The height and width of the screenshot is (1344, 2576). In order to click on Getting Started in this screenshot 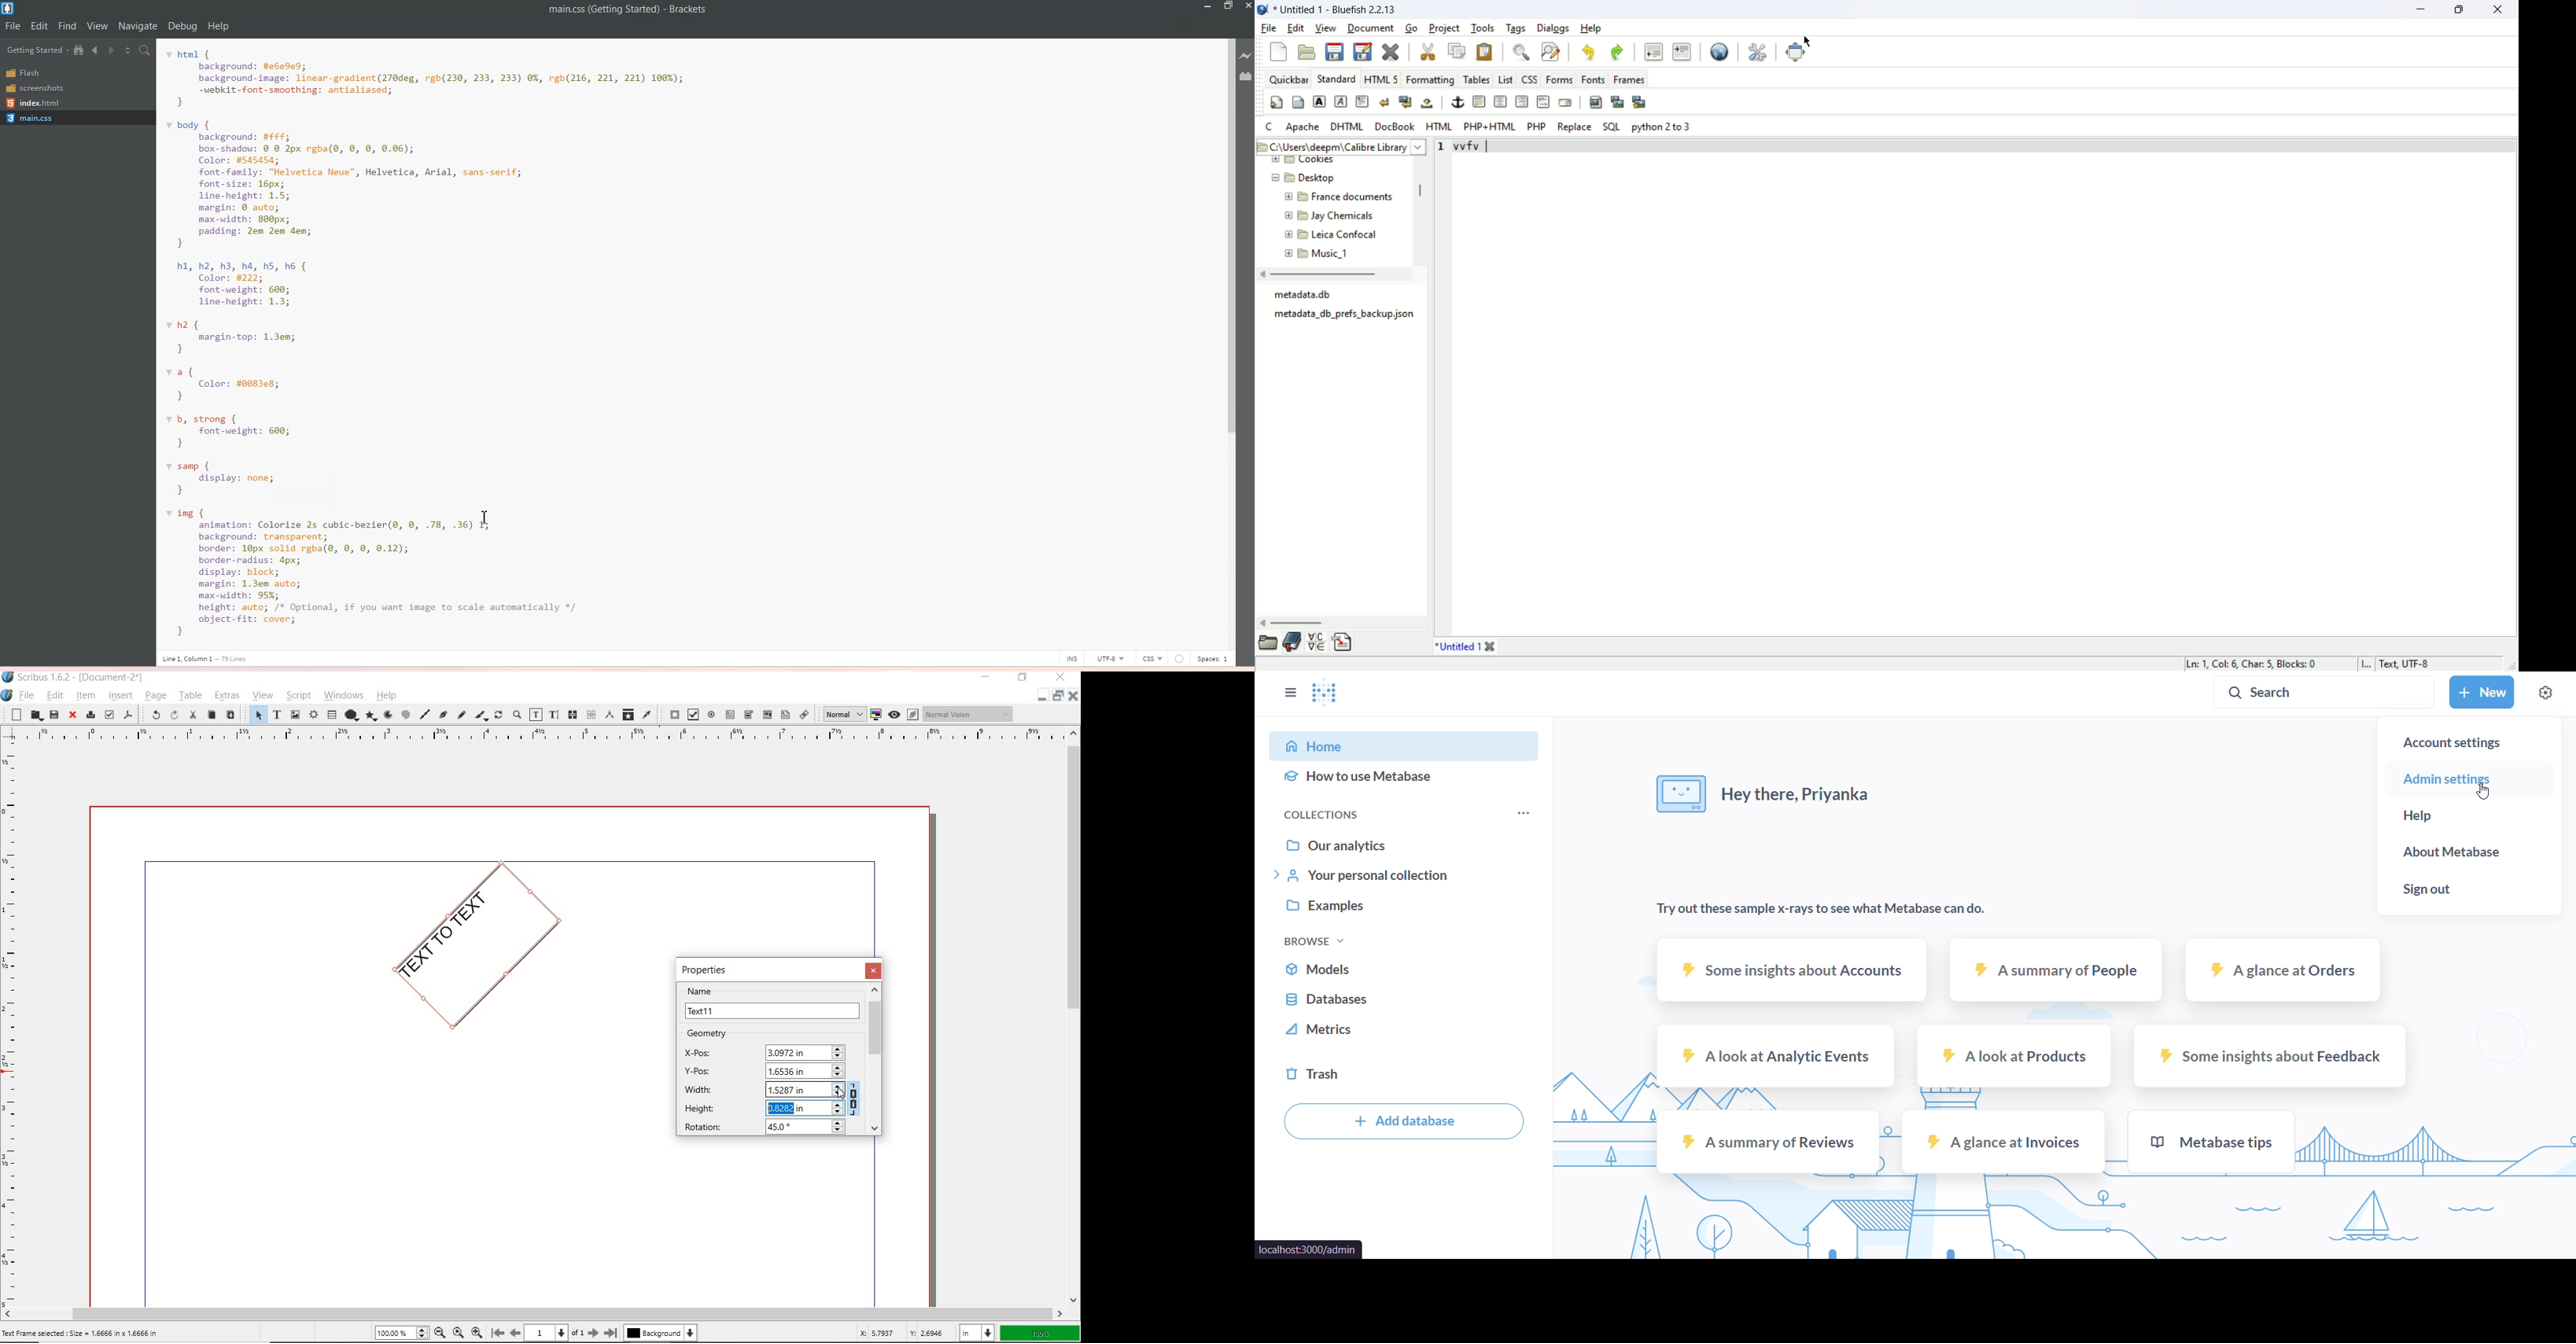, I will do `click(37, 50)`.